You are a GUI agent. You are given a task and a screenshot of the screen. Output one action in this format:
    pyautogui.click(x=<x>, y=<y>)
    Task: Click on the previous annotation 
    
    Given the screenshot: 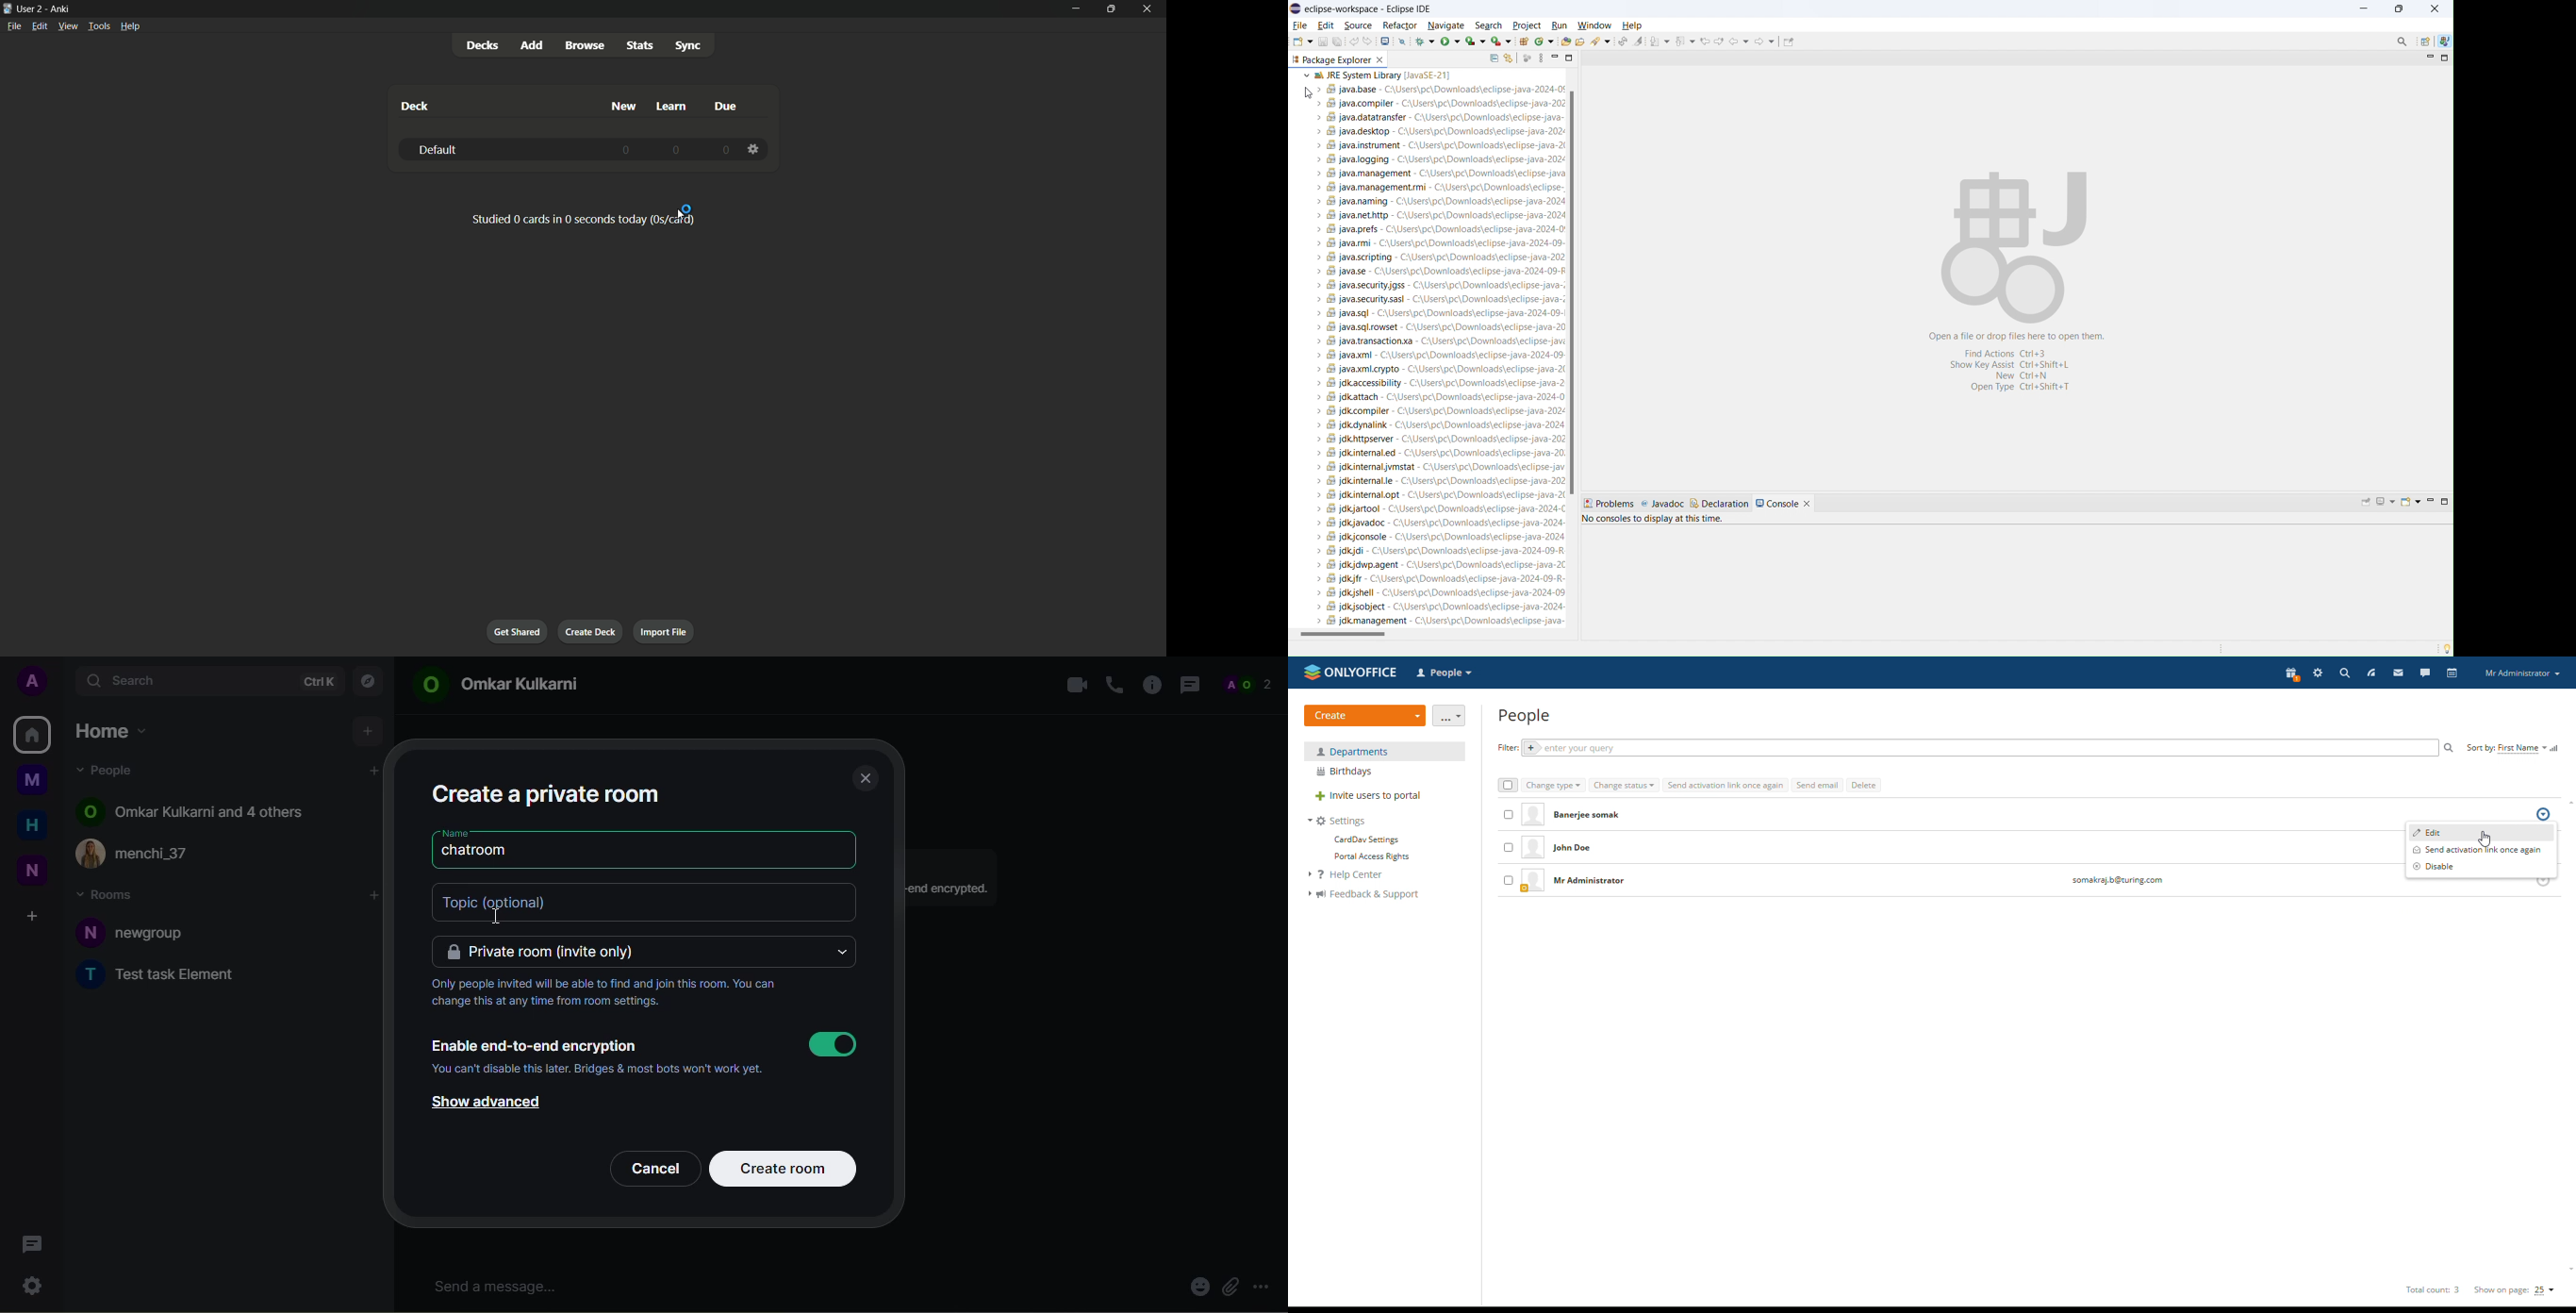 What is the action you would take?
    pyautogui.click(x=1685, y=41)
    